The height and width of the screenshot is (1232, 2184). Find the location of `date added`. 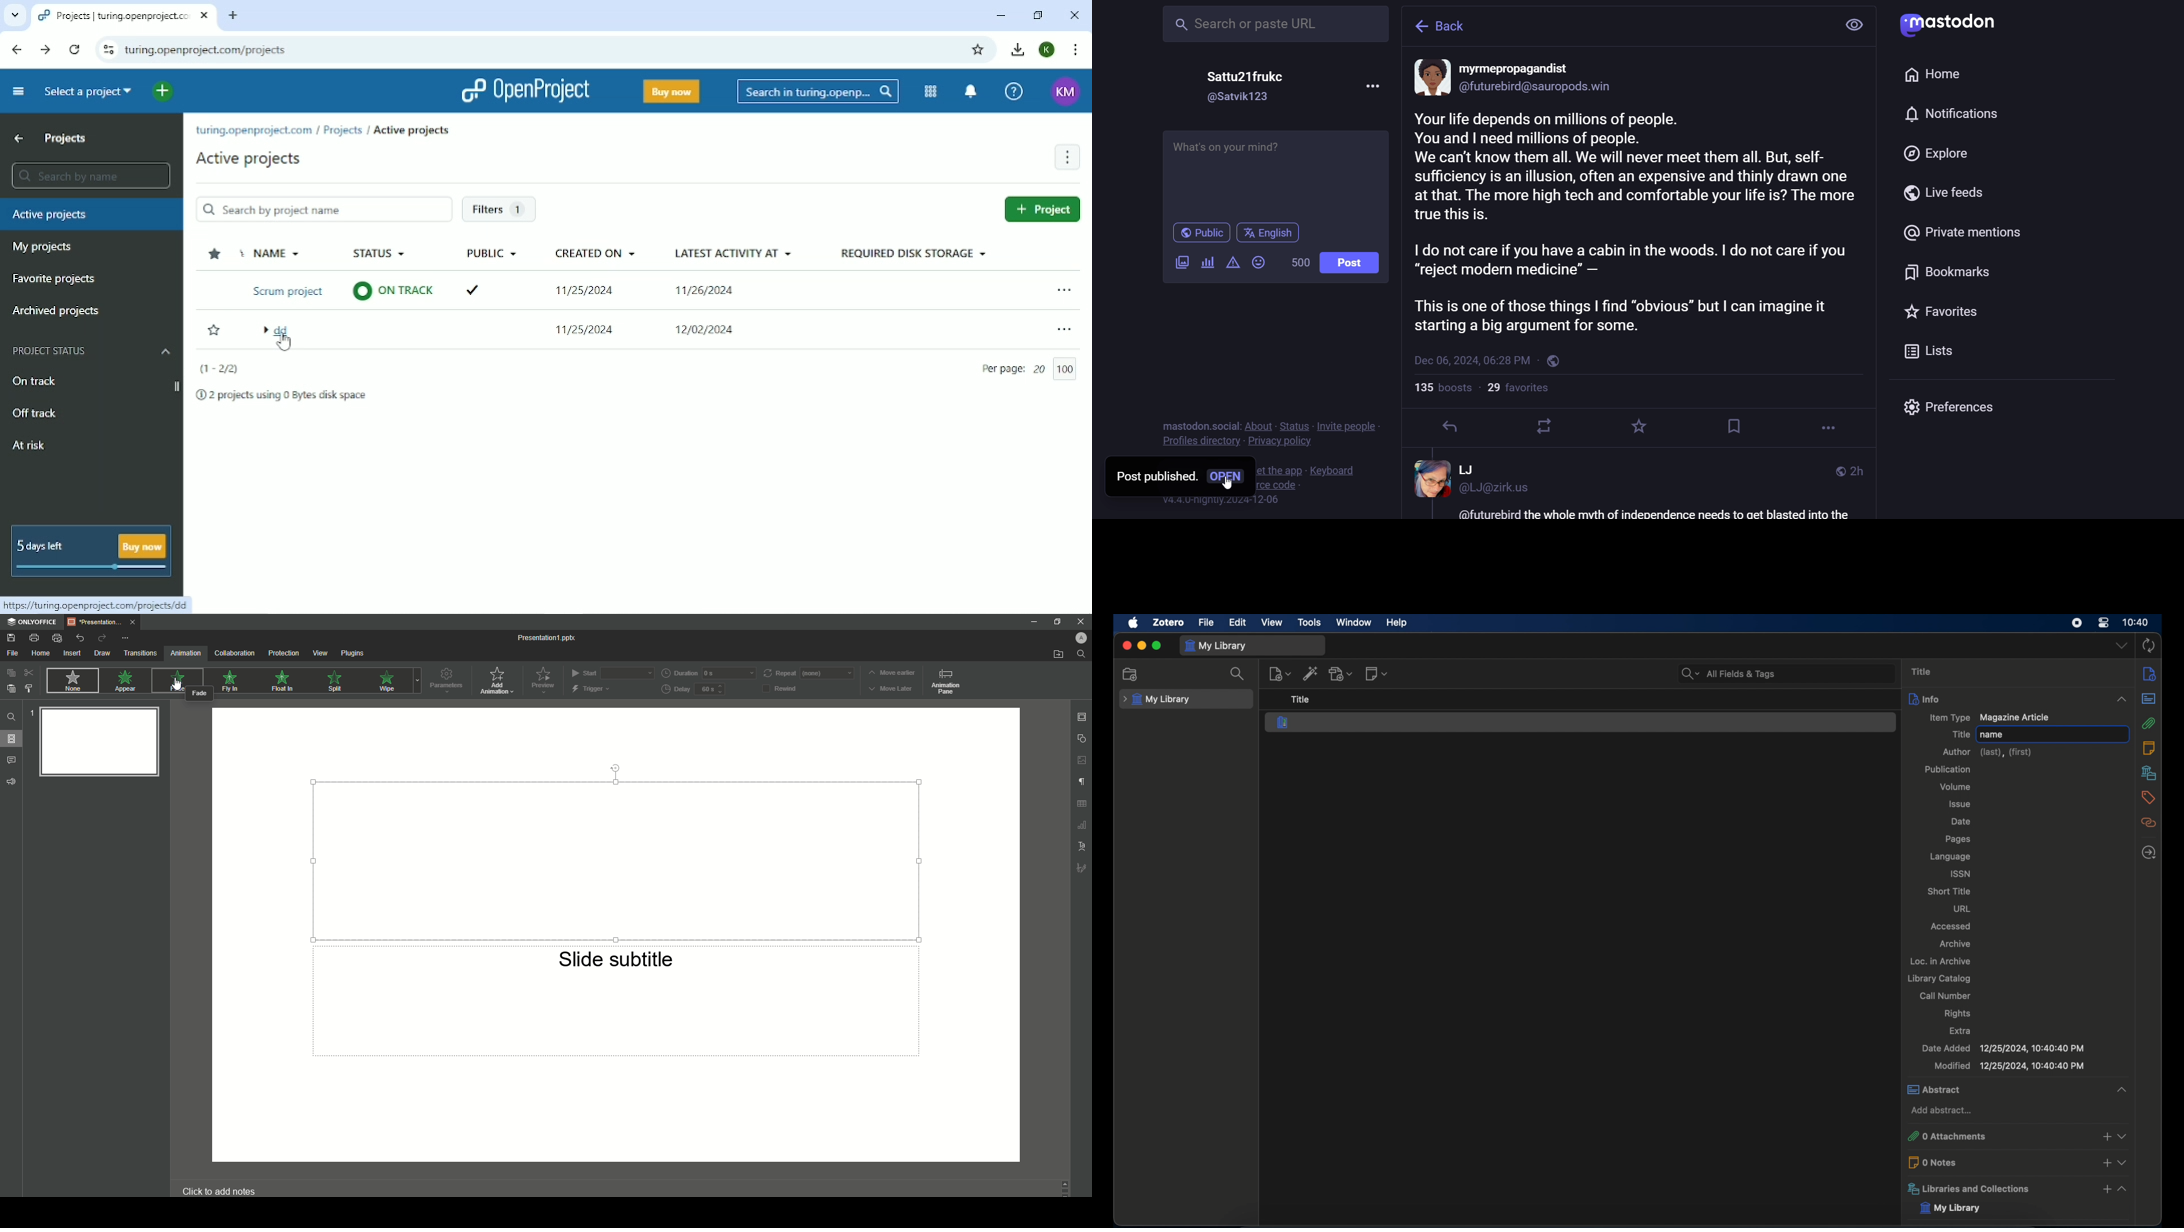

date added is located at coordinates (2004, 1048).